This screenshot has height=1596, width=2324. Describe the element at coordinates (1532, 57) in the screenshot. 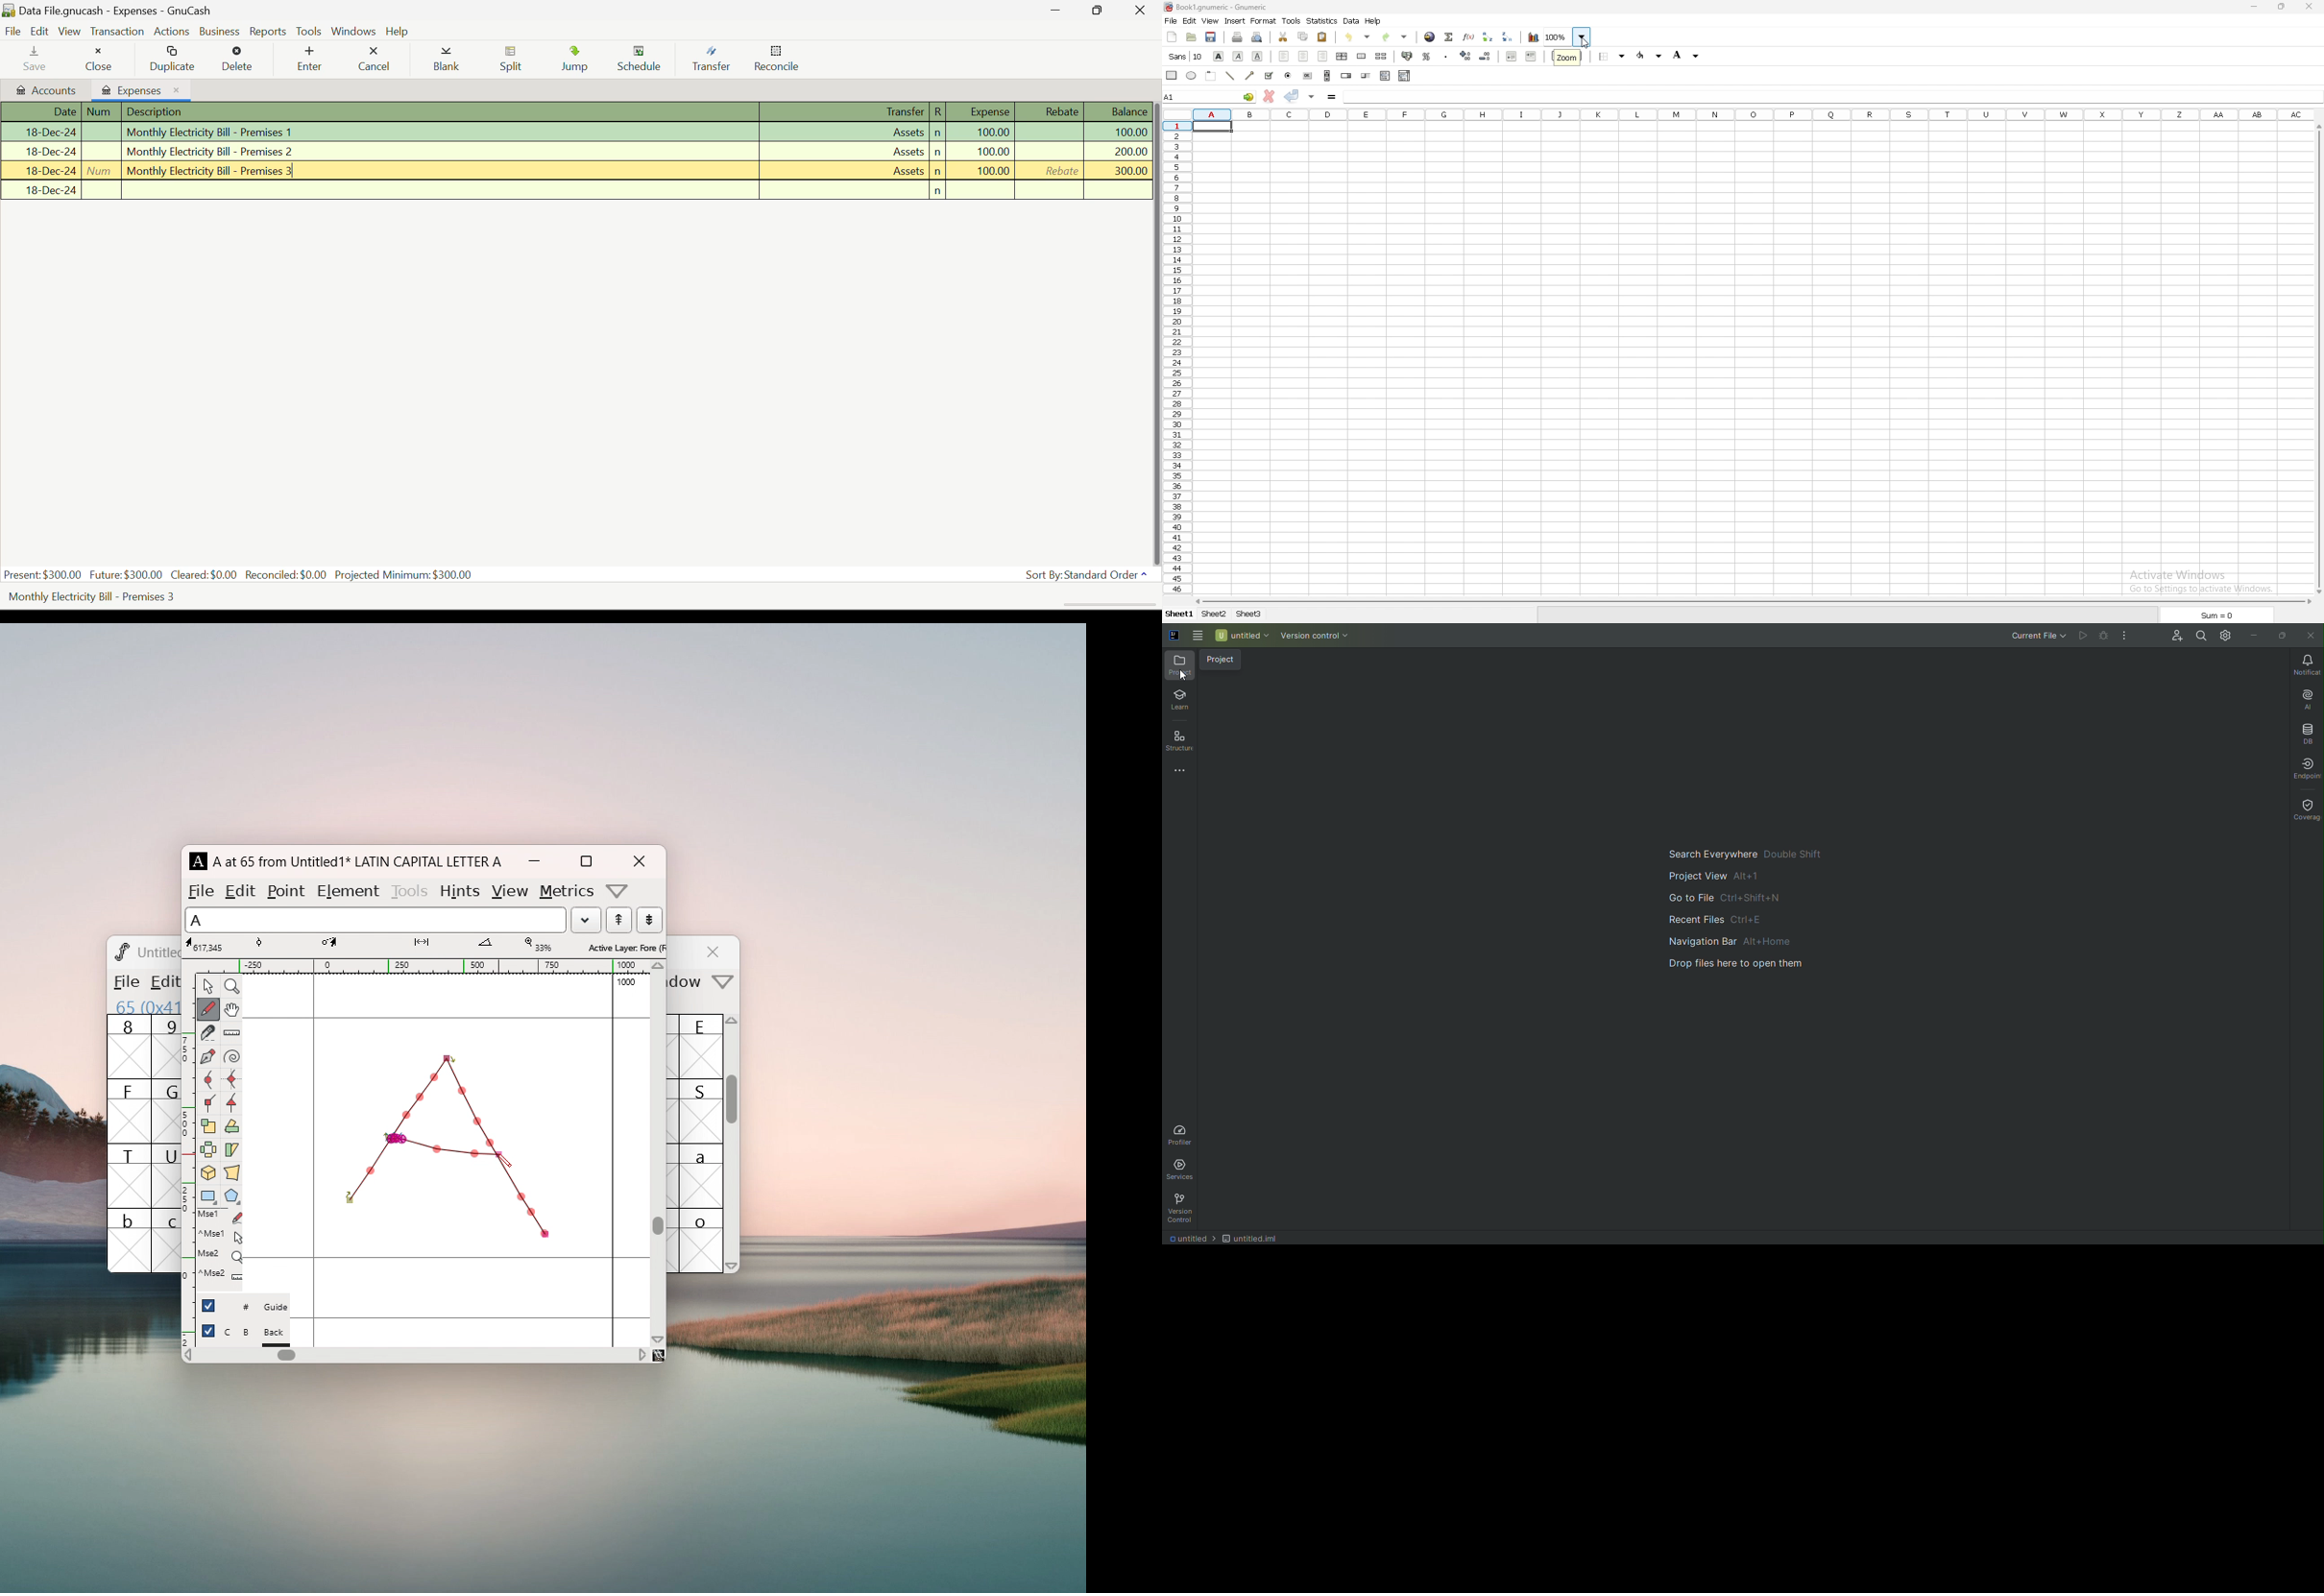

I see `increase indent` at that location.